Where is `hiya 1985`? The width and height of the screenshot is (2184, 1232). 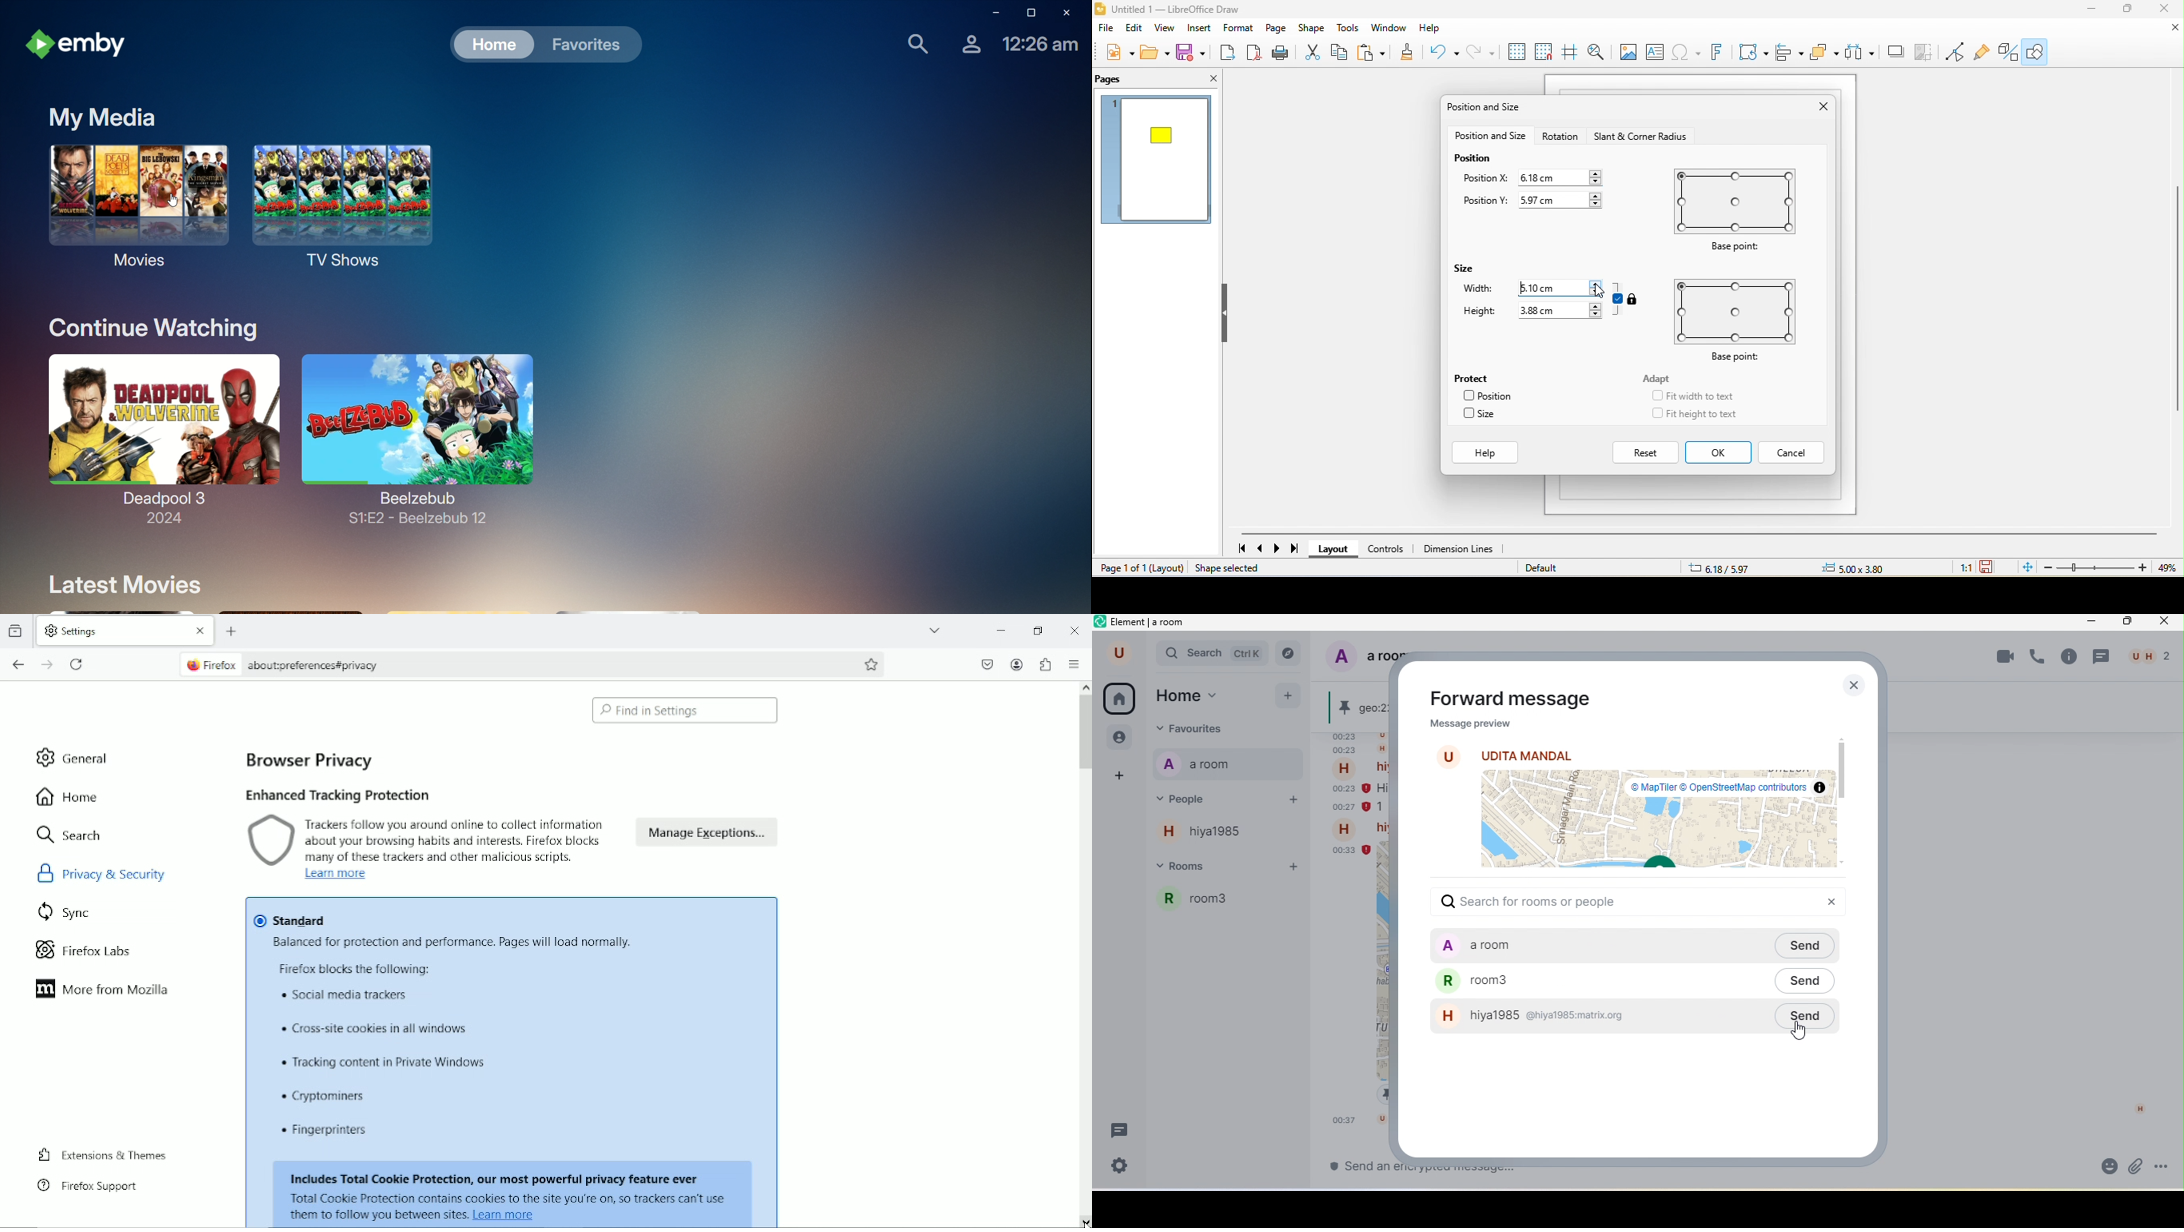 hiya 1985 is located at coordinates (1211, 835).